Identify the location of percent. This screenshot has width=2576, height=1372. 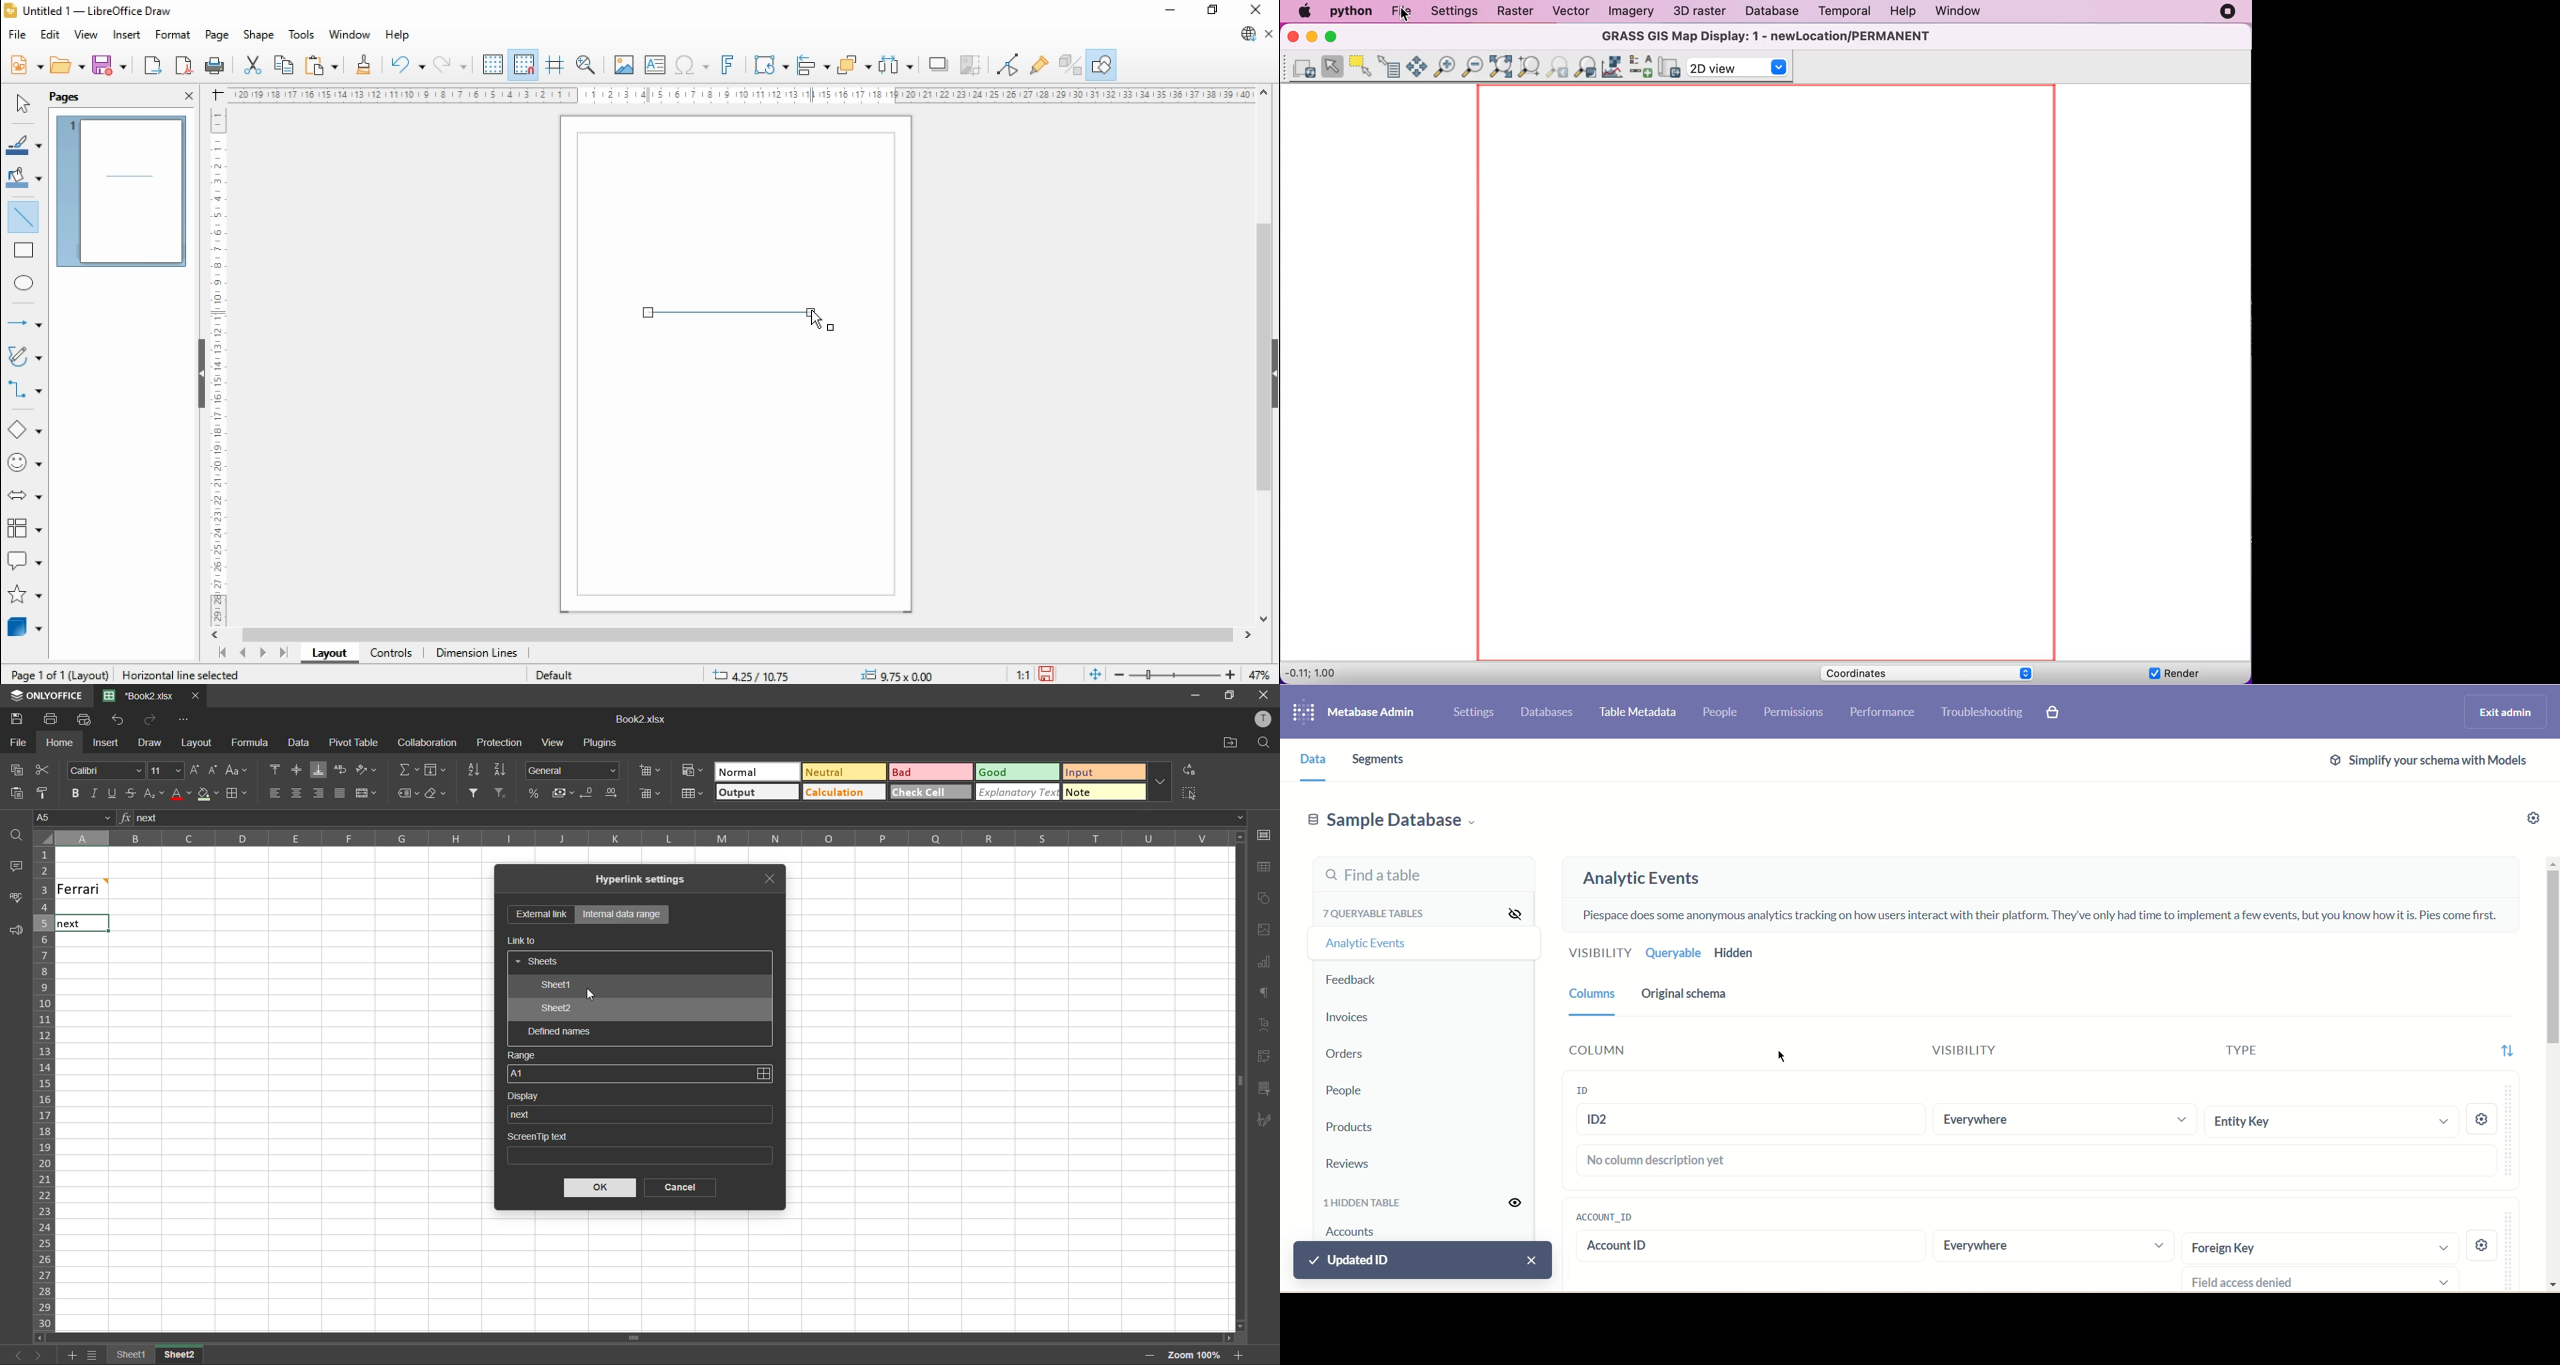
(533, 795).